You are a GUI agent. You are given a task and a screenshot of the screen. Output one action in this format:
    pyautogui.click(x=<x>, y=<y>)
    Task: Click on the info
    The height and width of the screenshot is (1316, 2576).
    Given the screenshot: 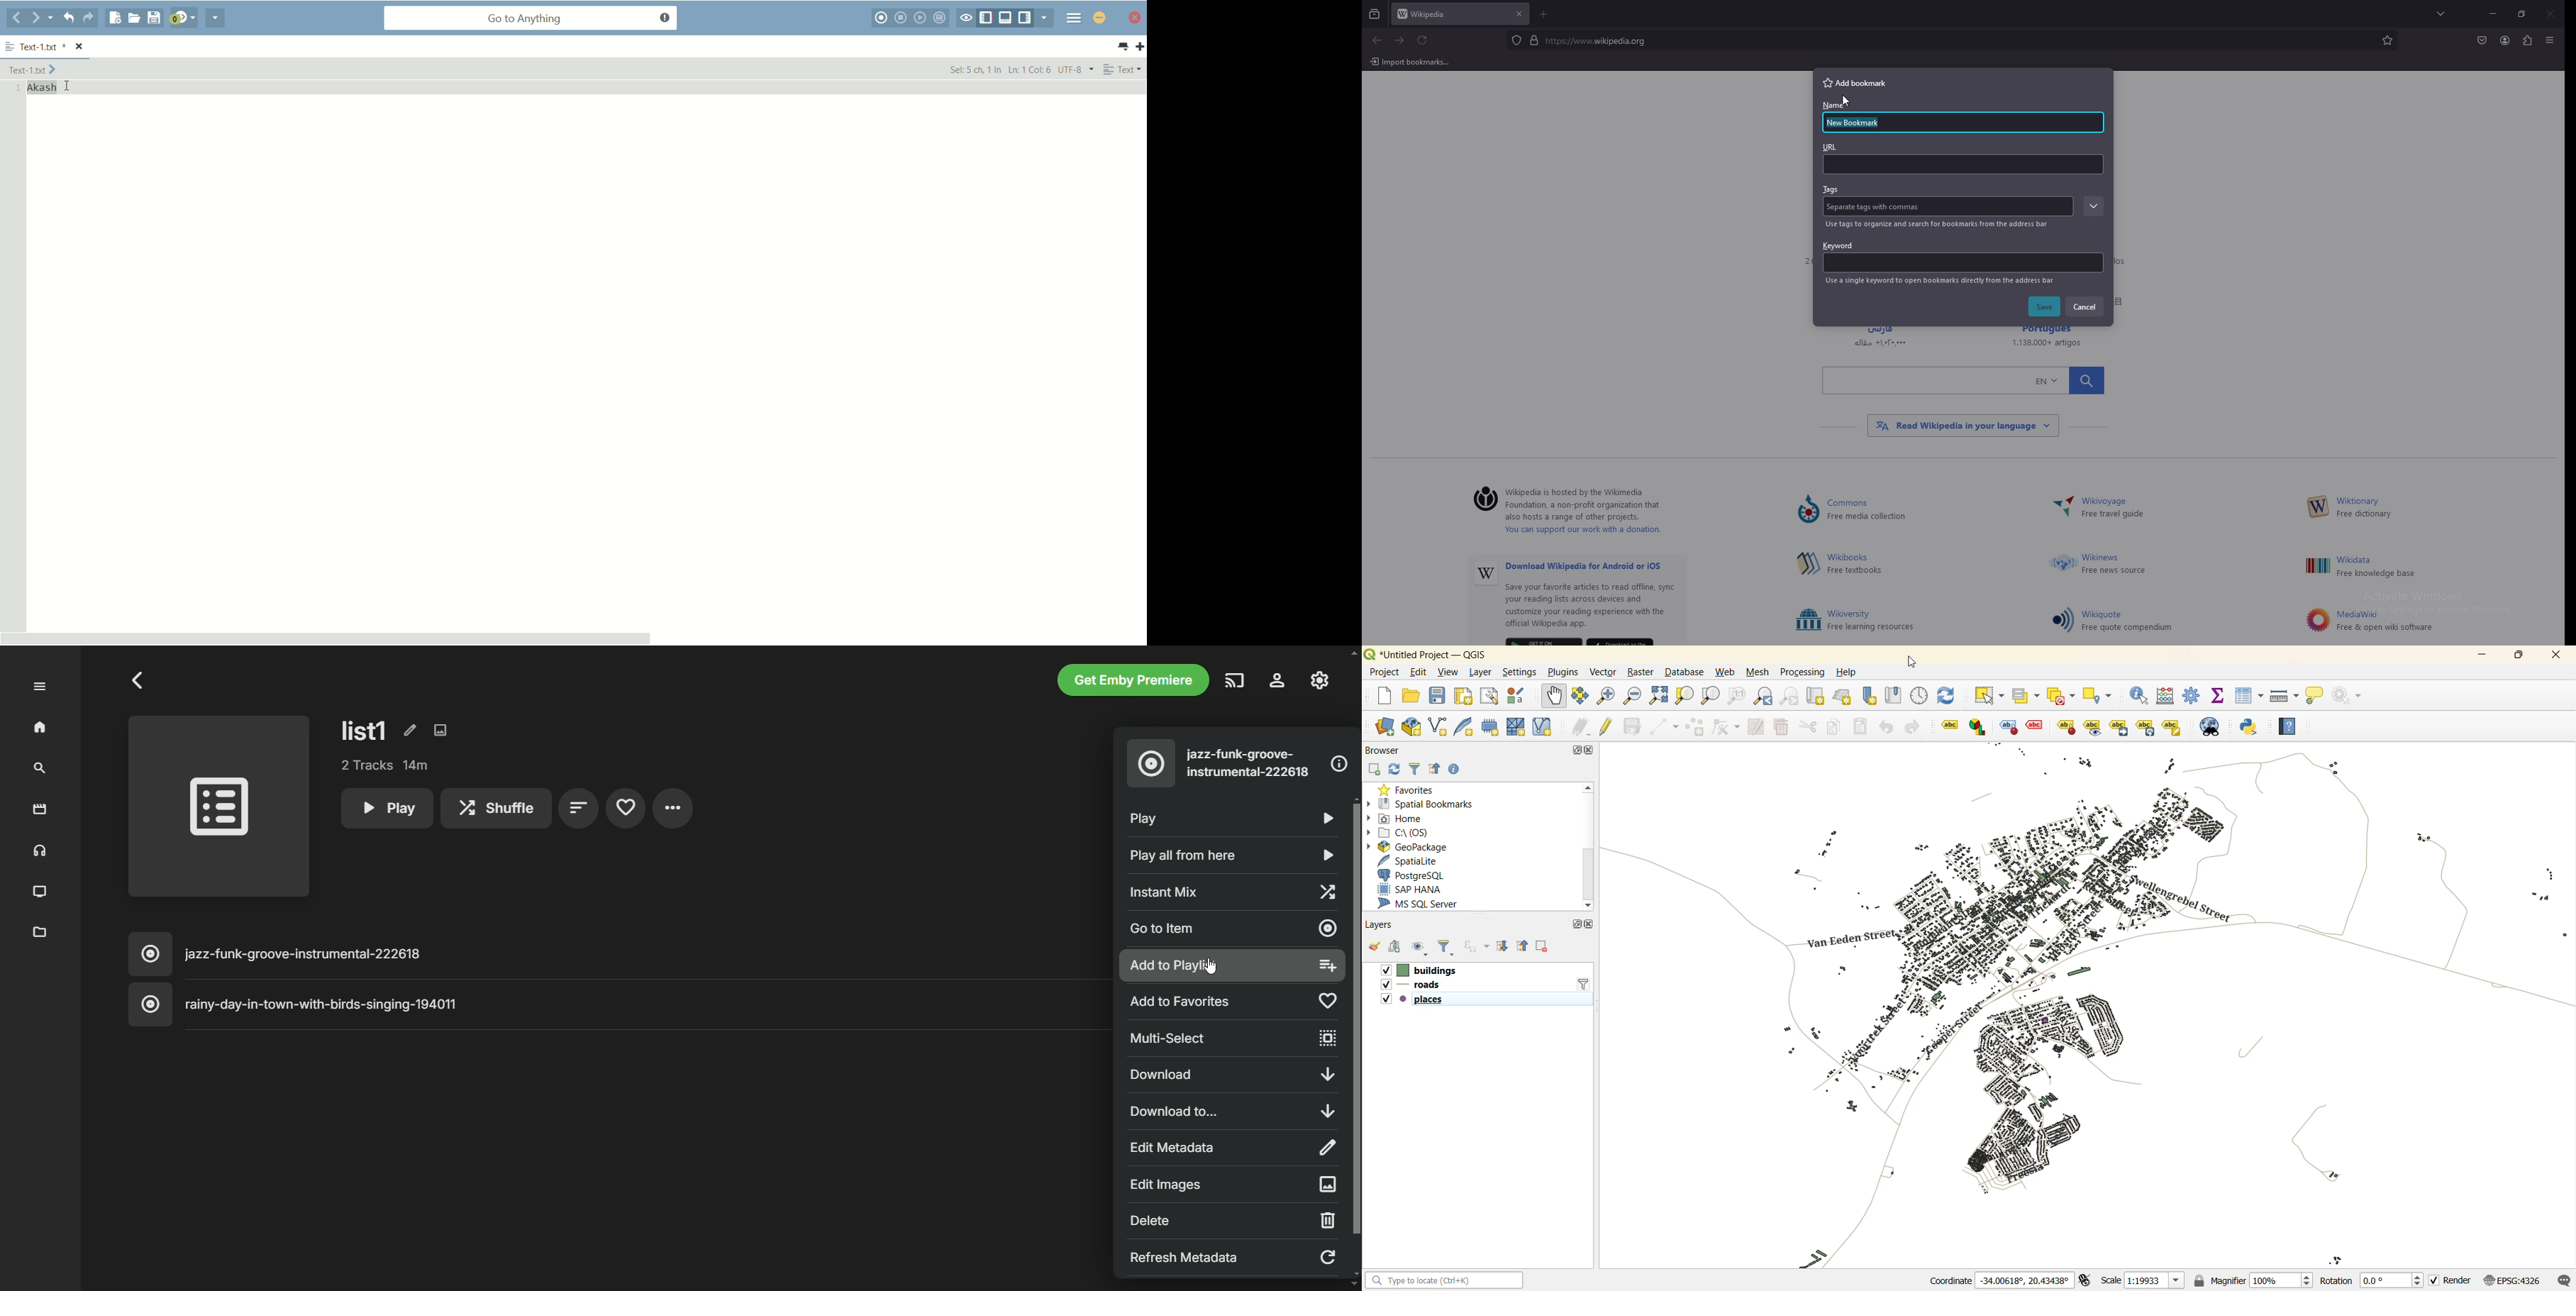 What is the action you would take?
    pyautogui.click(x=1940, y=224)
    